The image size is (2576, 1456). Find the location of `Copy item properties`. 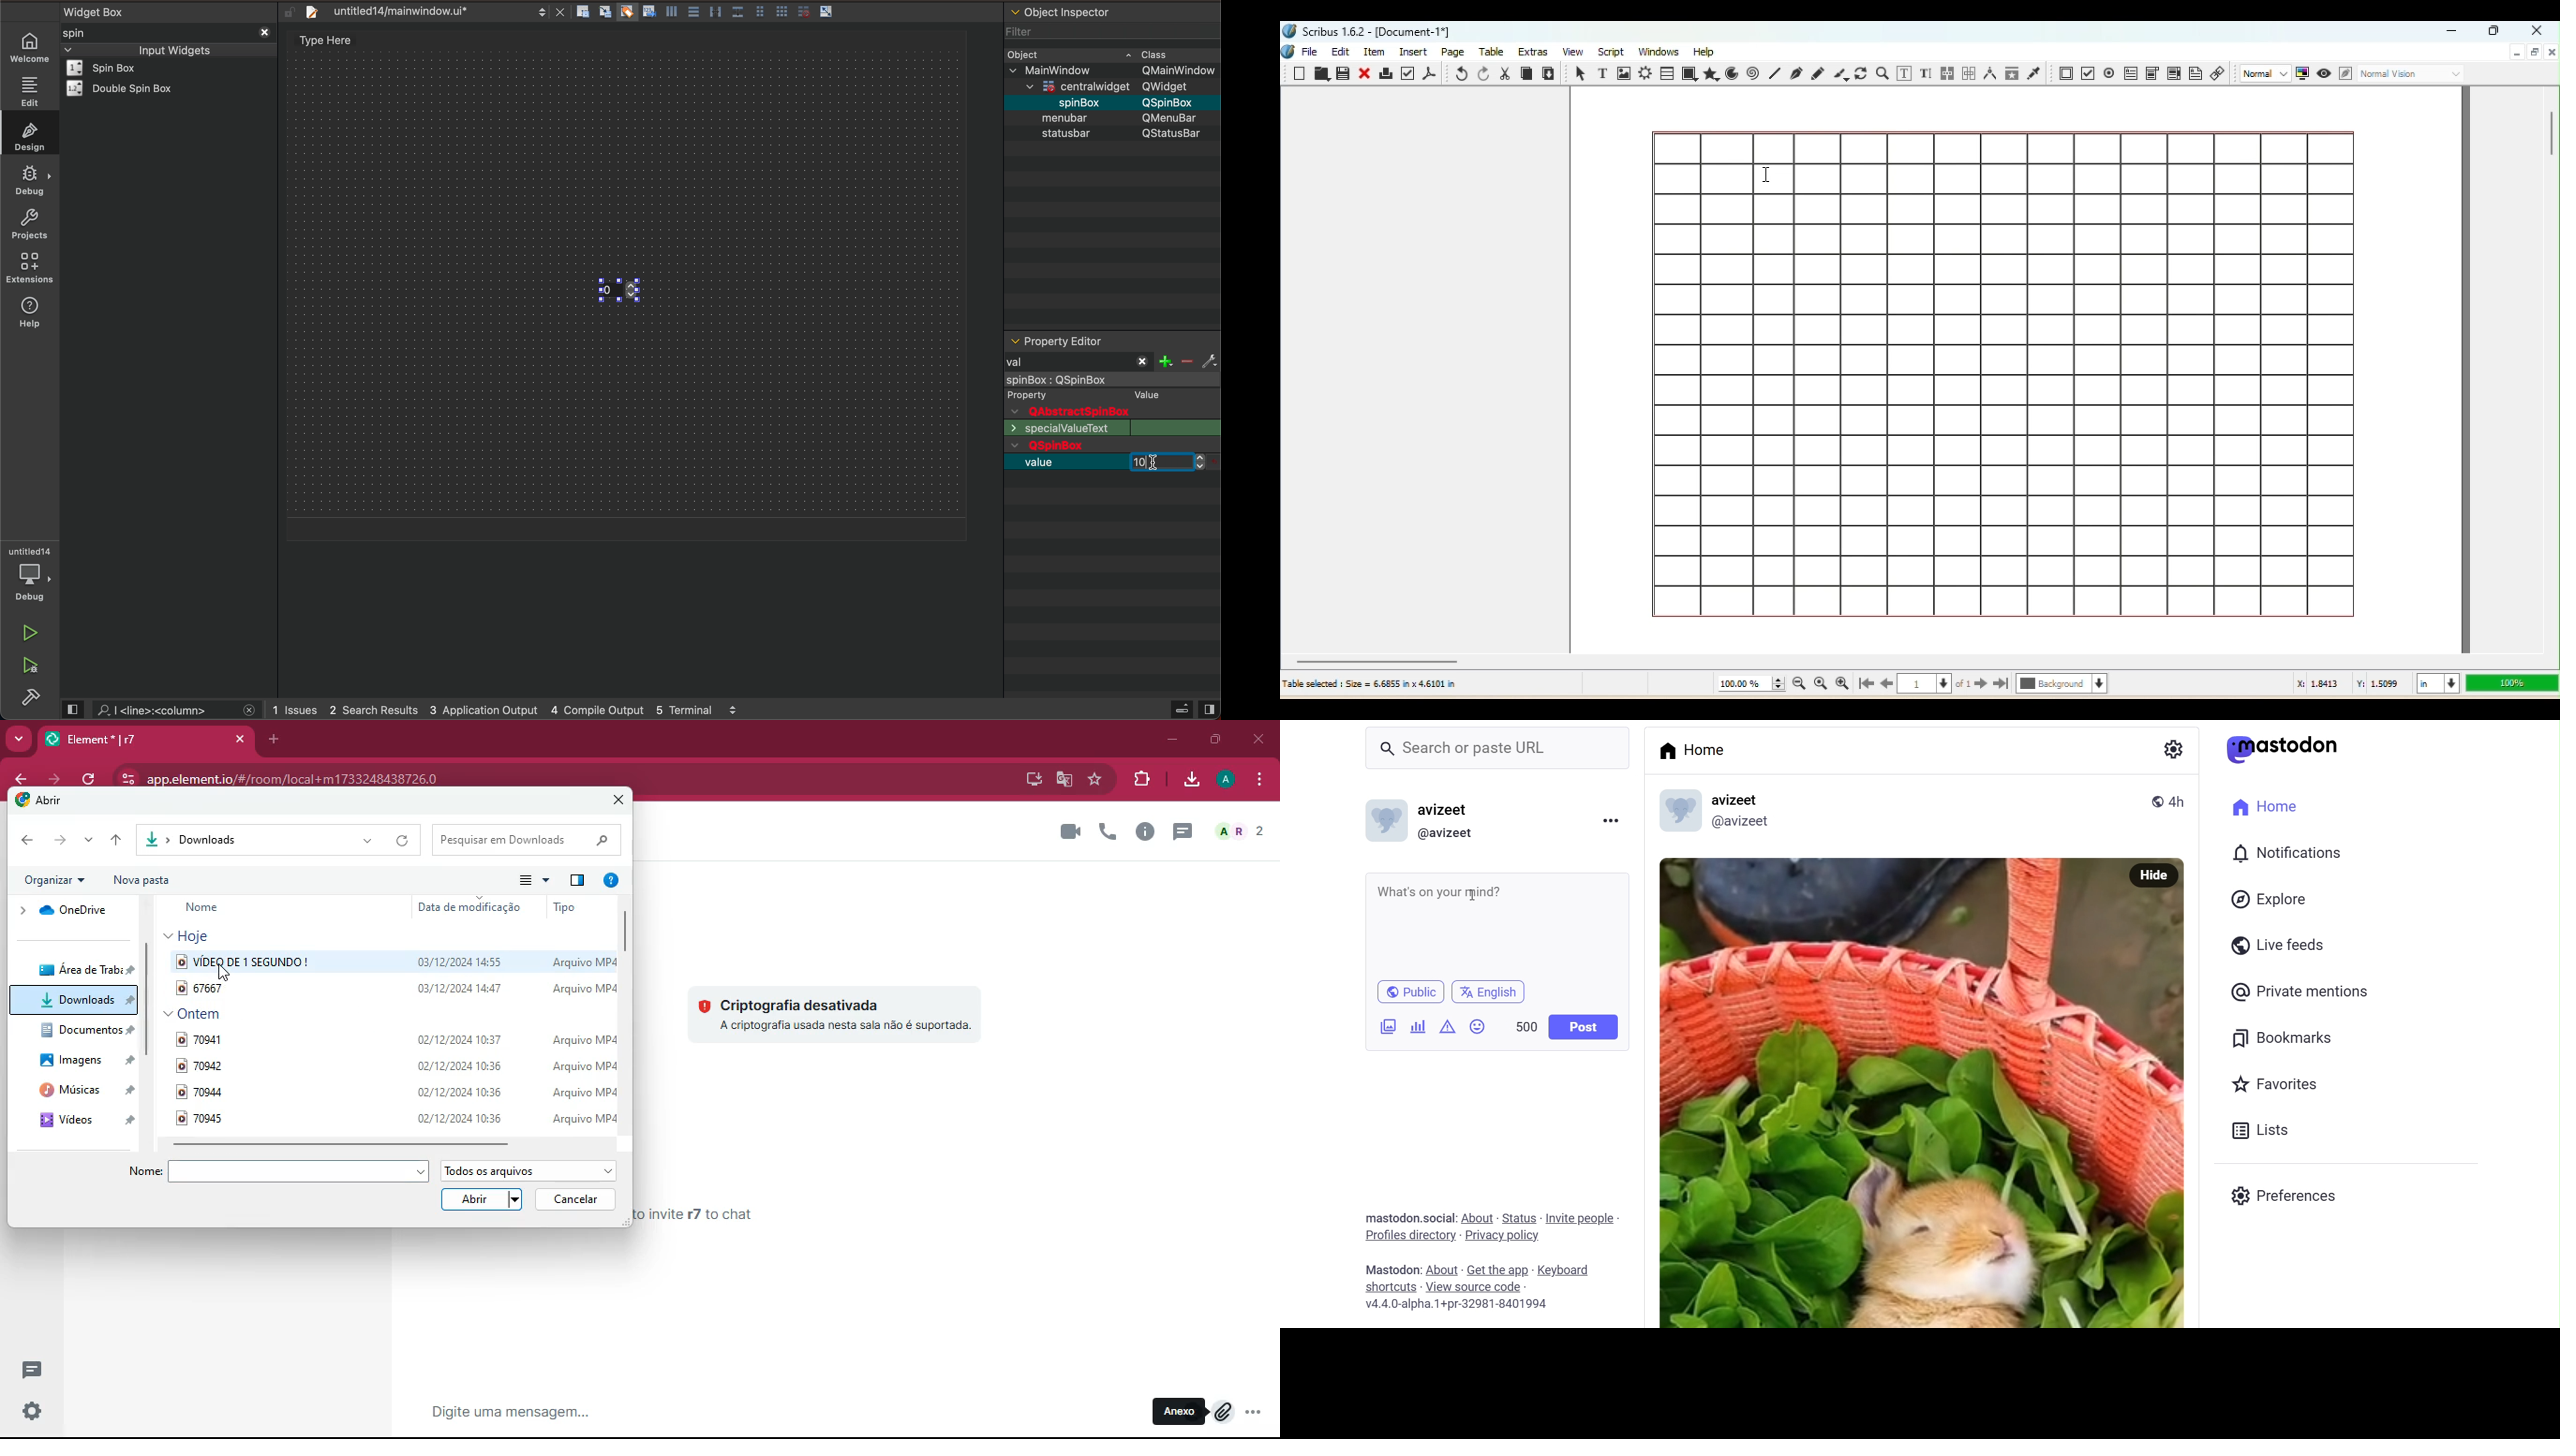

Copy item properties is located at coordinates (2012, 74).